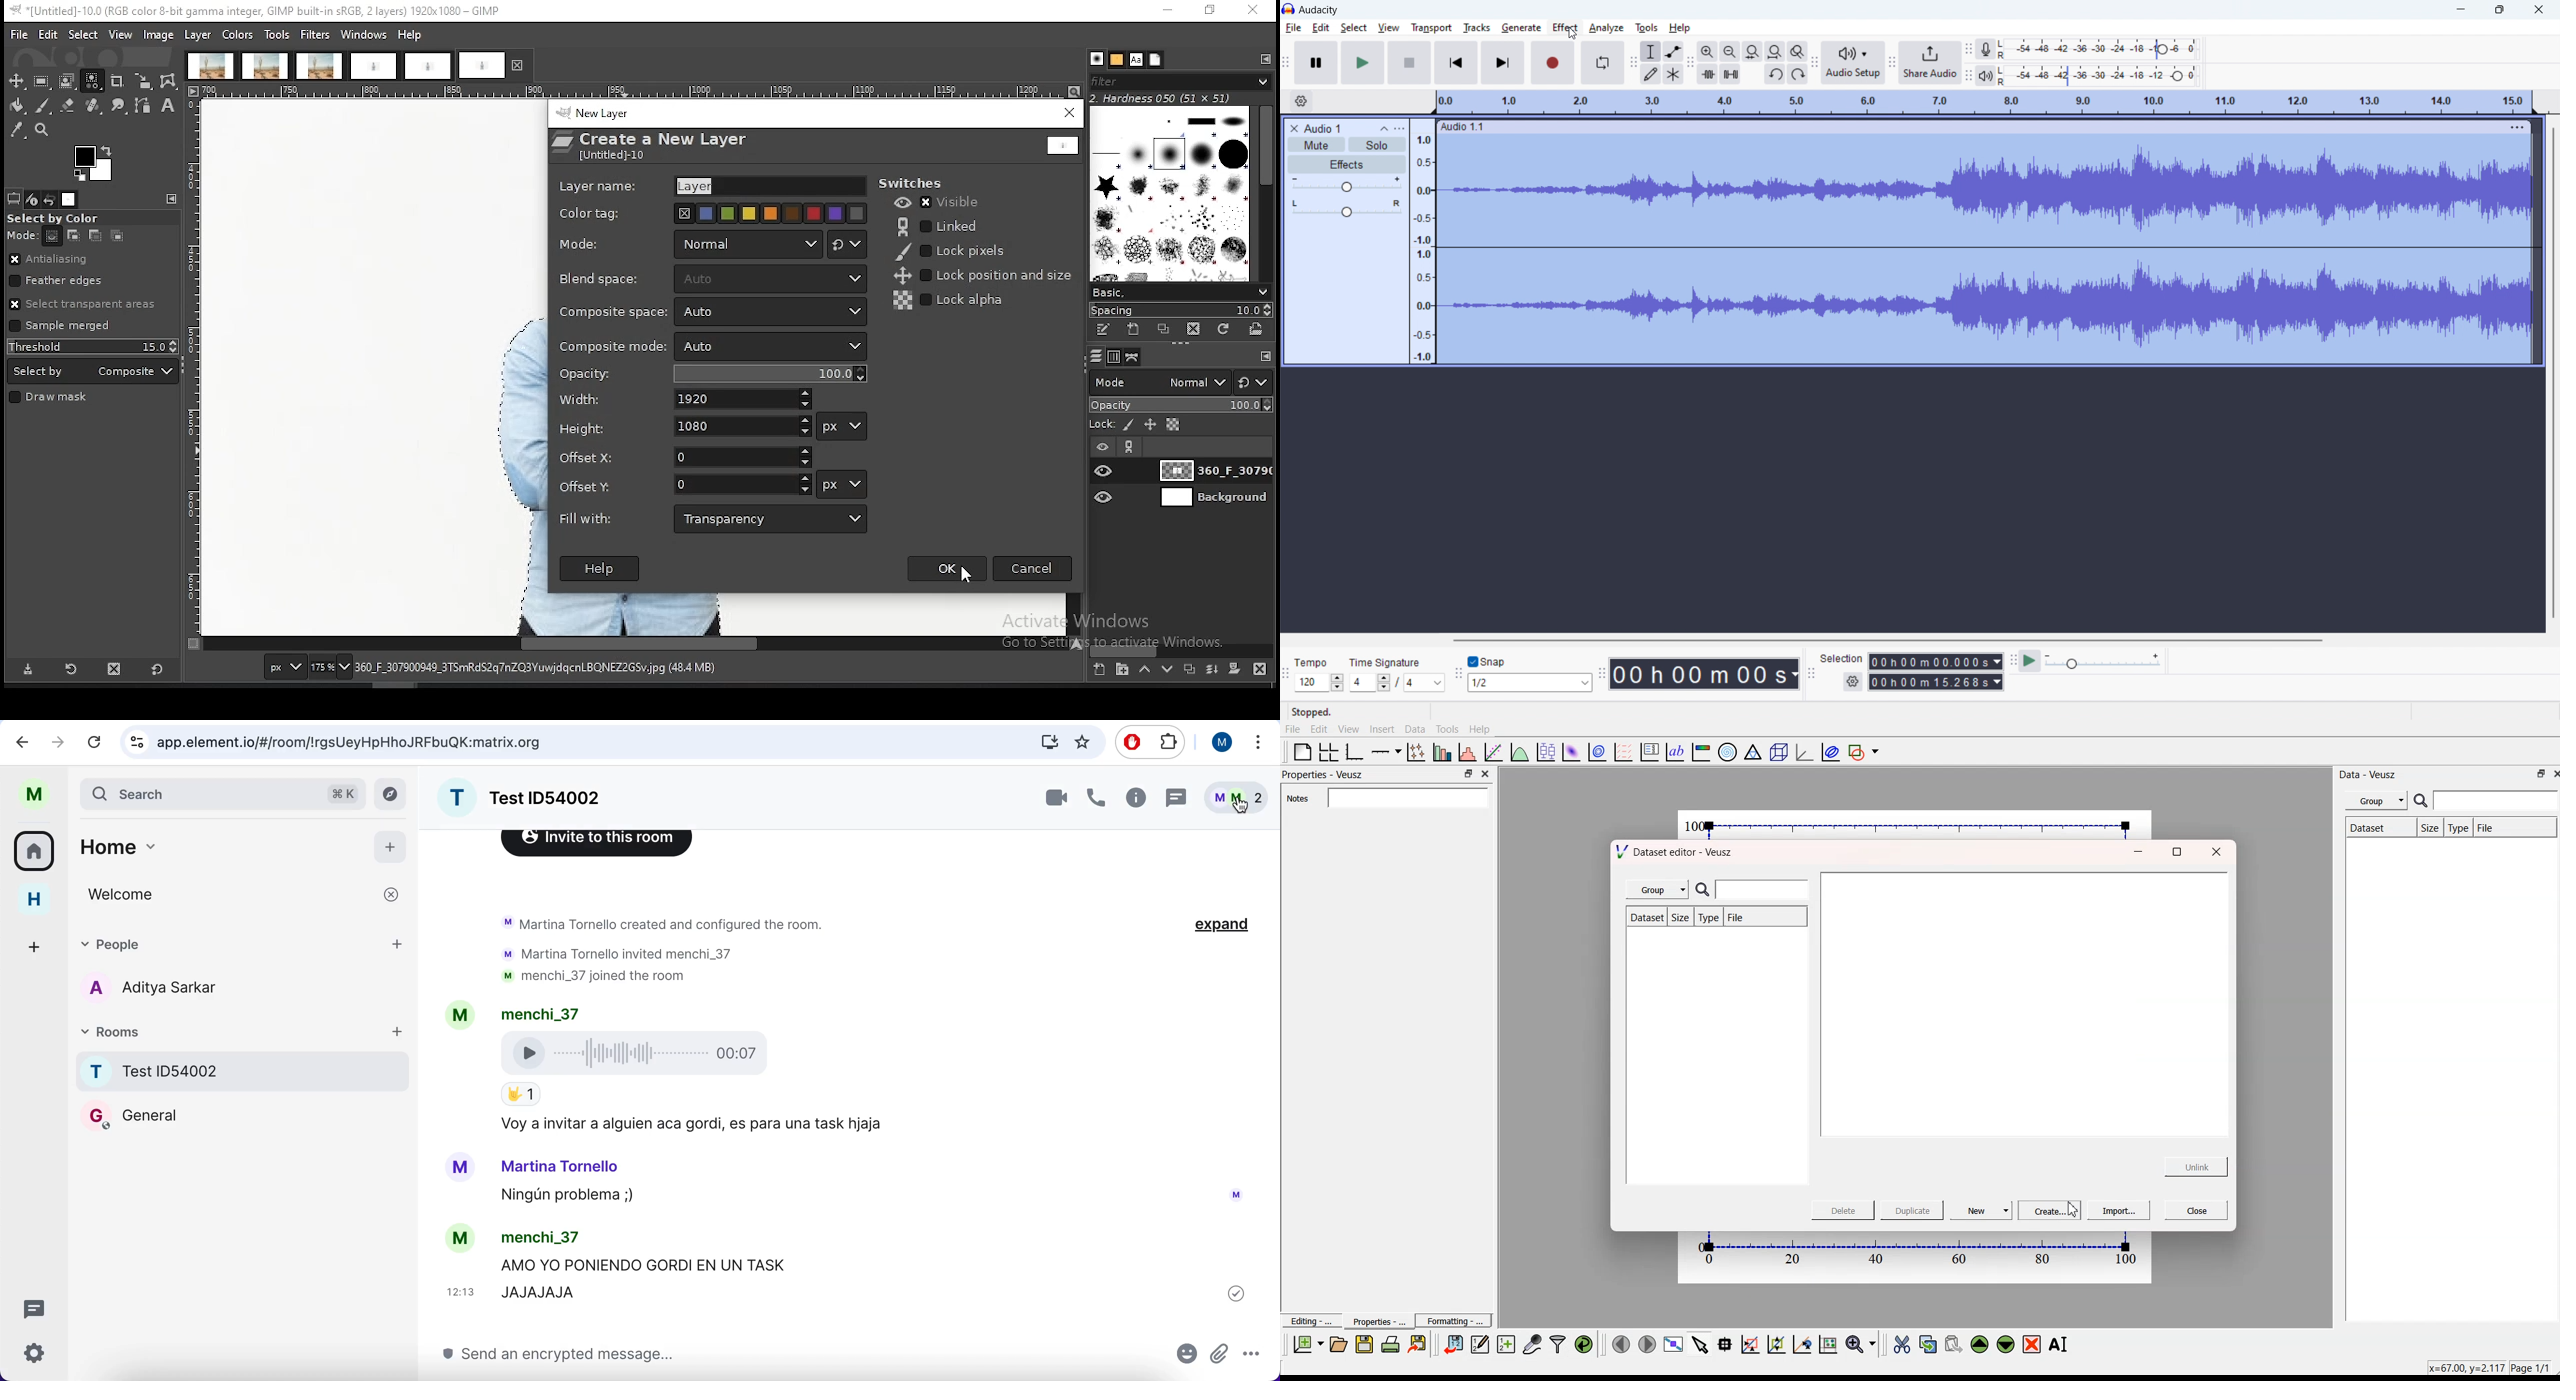 Image resolution: width=2576 pixels, height=1400 pixels. Describe the element at coordinates (1892, 62) in the screenshot. I see `share audio toolbar` at that location.